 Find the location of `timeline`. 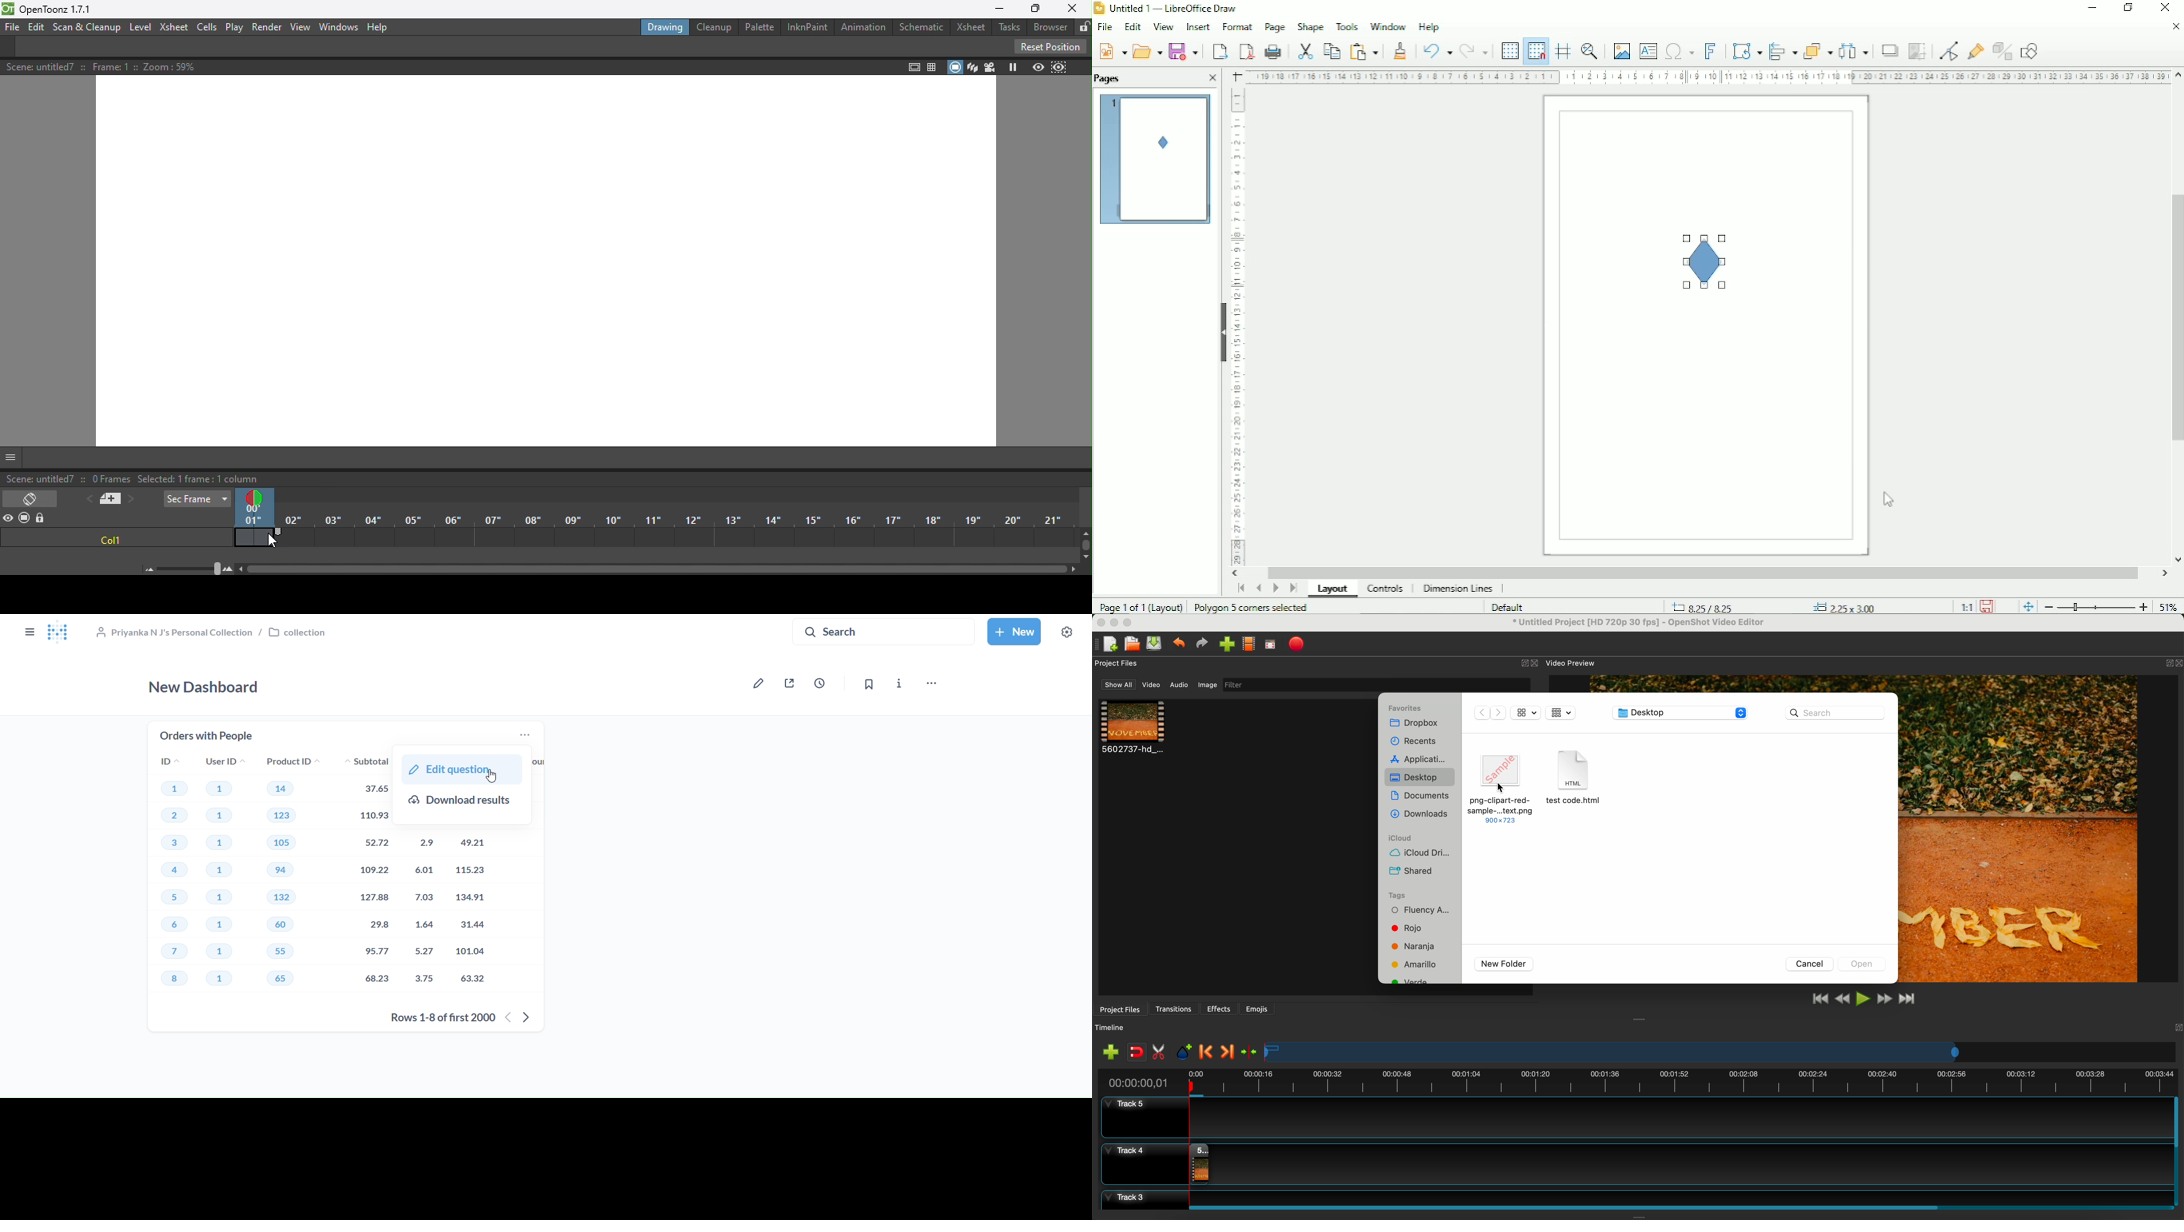

timeline is located at coordinates (1721, 1053).